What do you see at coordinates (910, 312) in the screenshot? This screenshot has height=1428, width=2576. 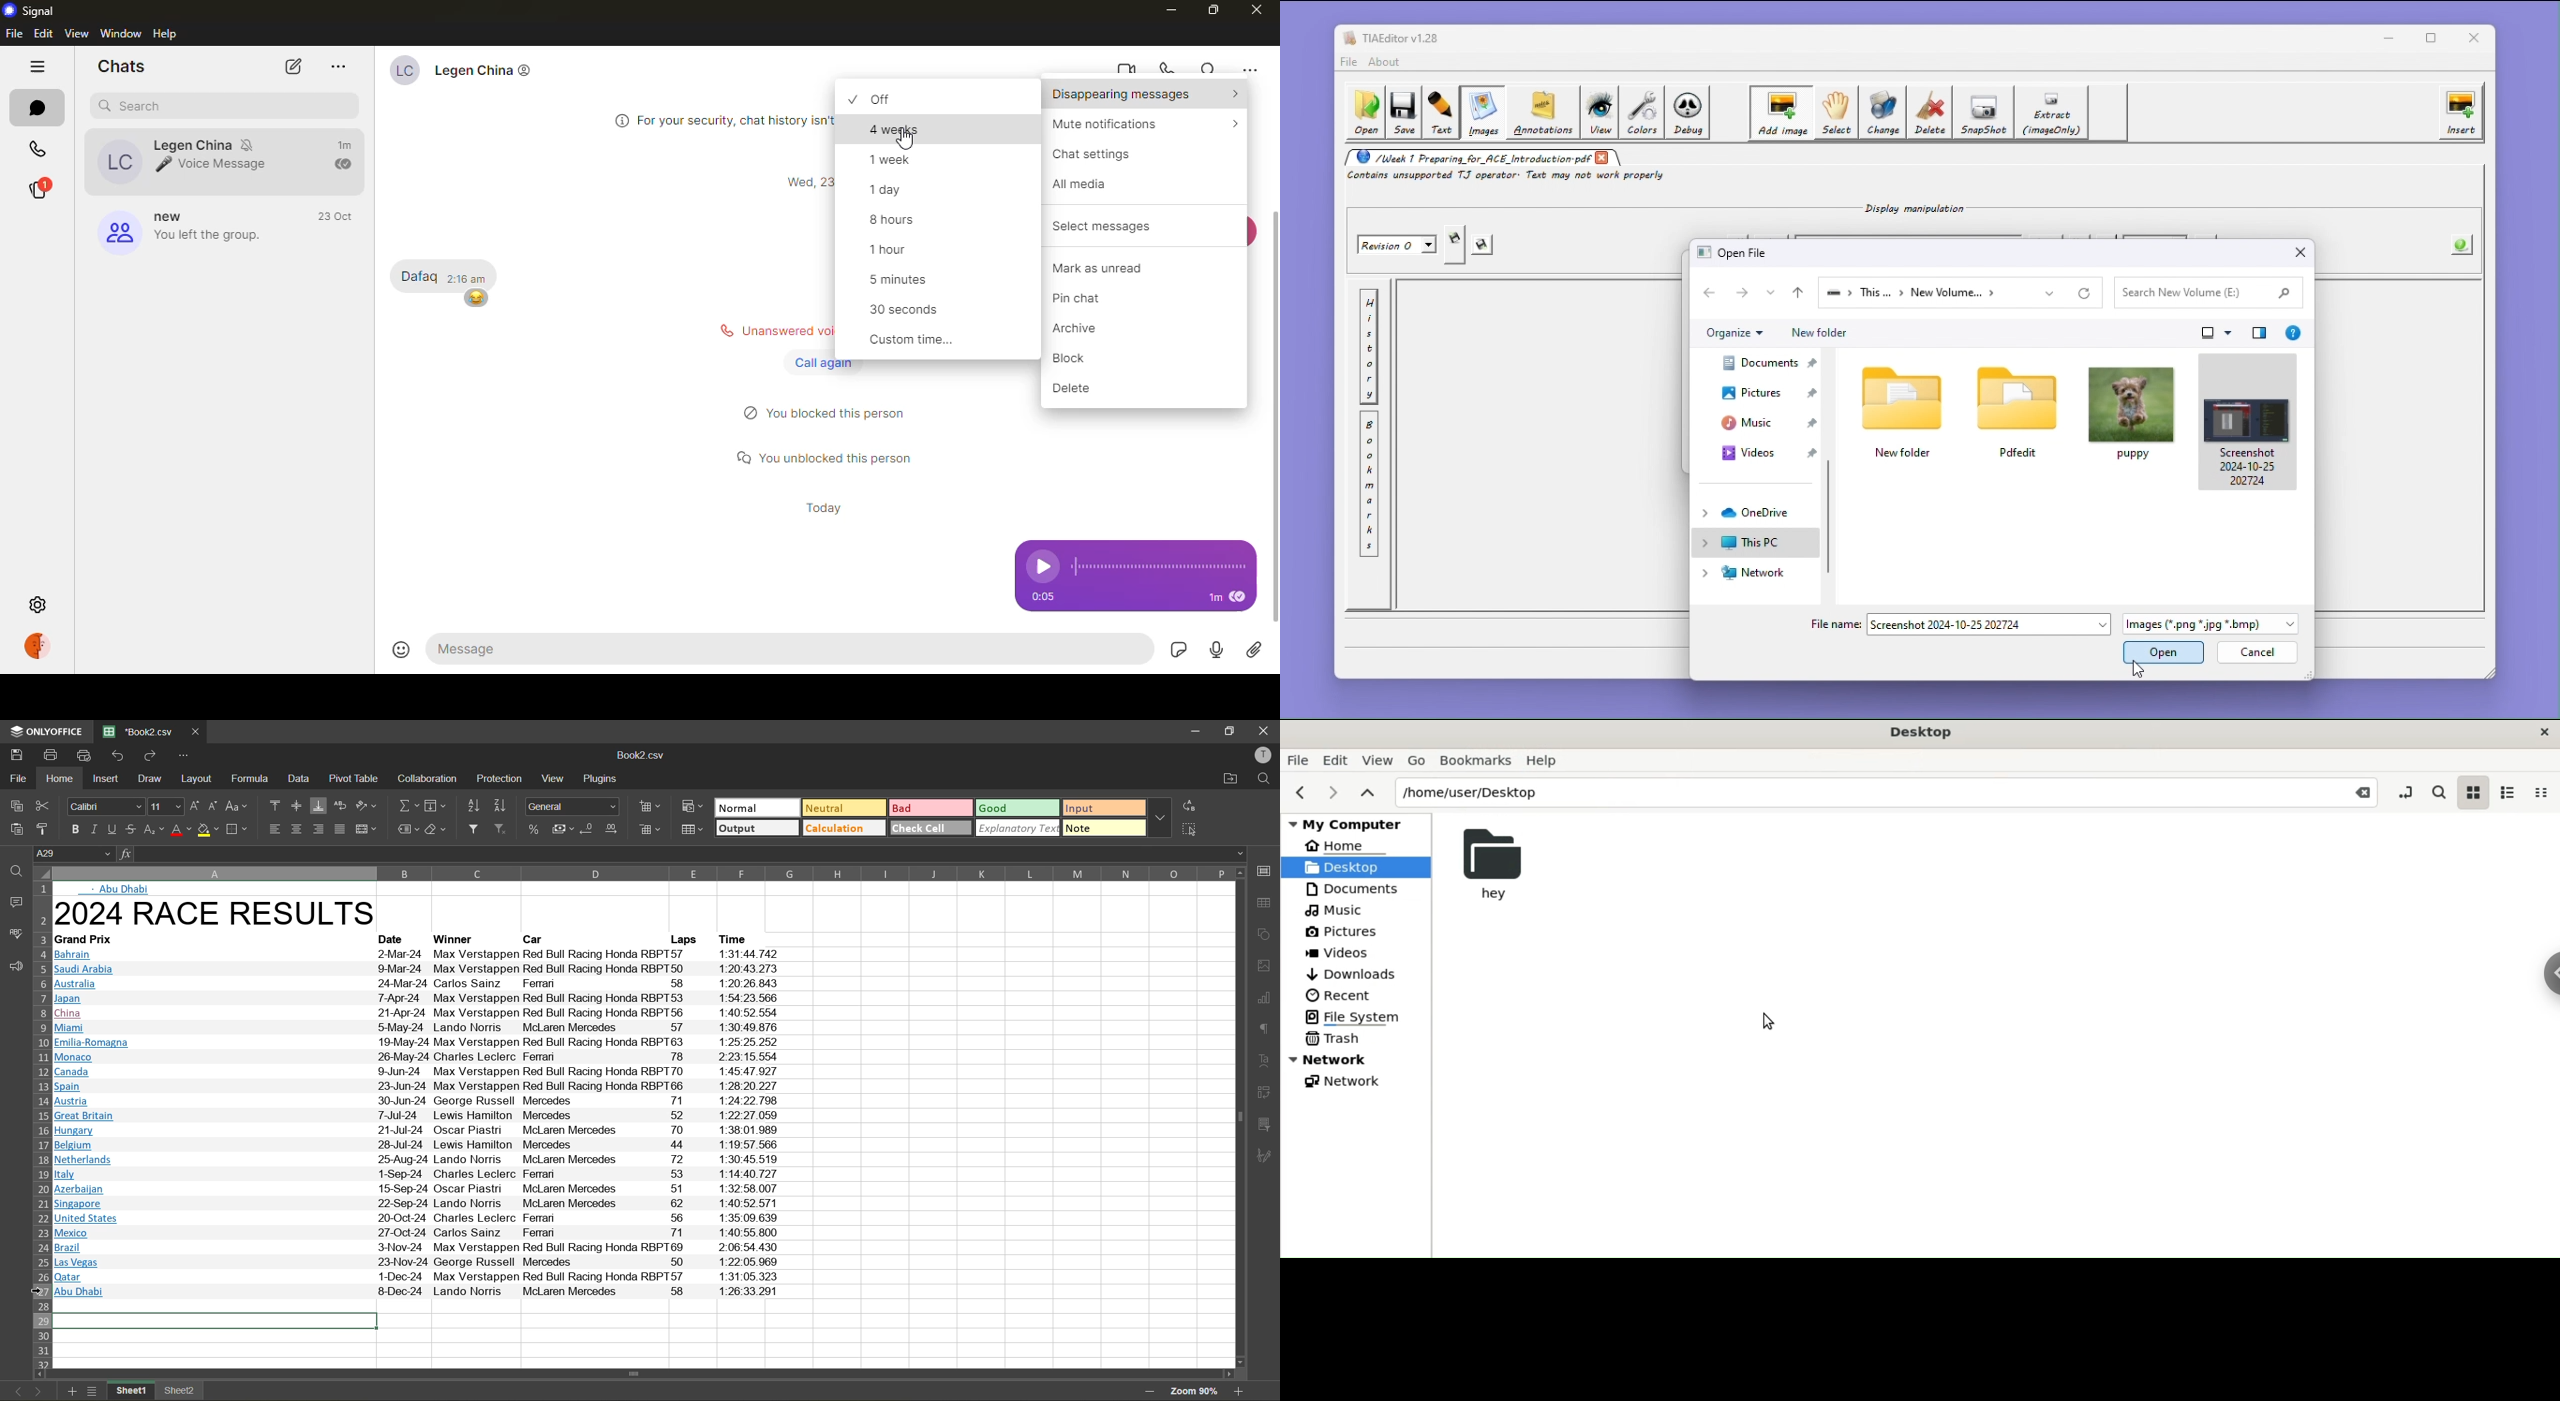 I see `30 sec` at bounding box center [910, 312].